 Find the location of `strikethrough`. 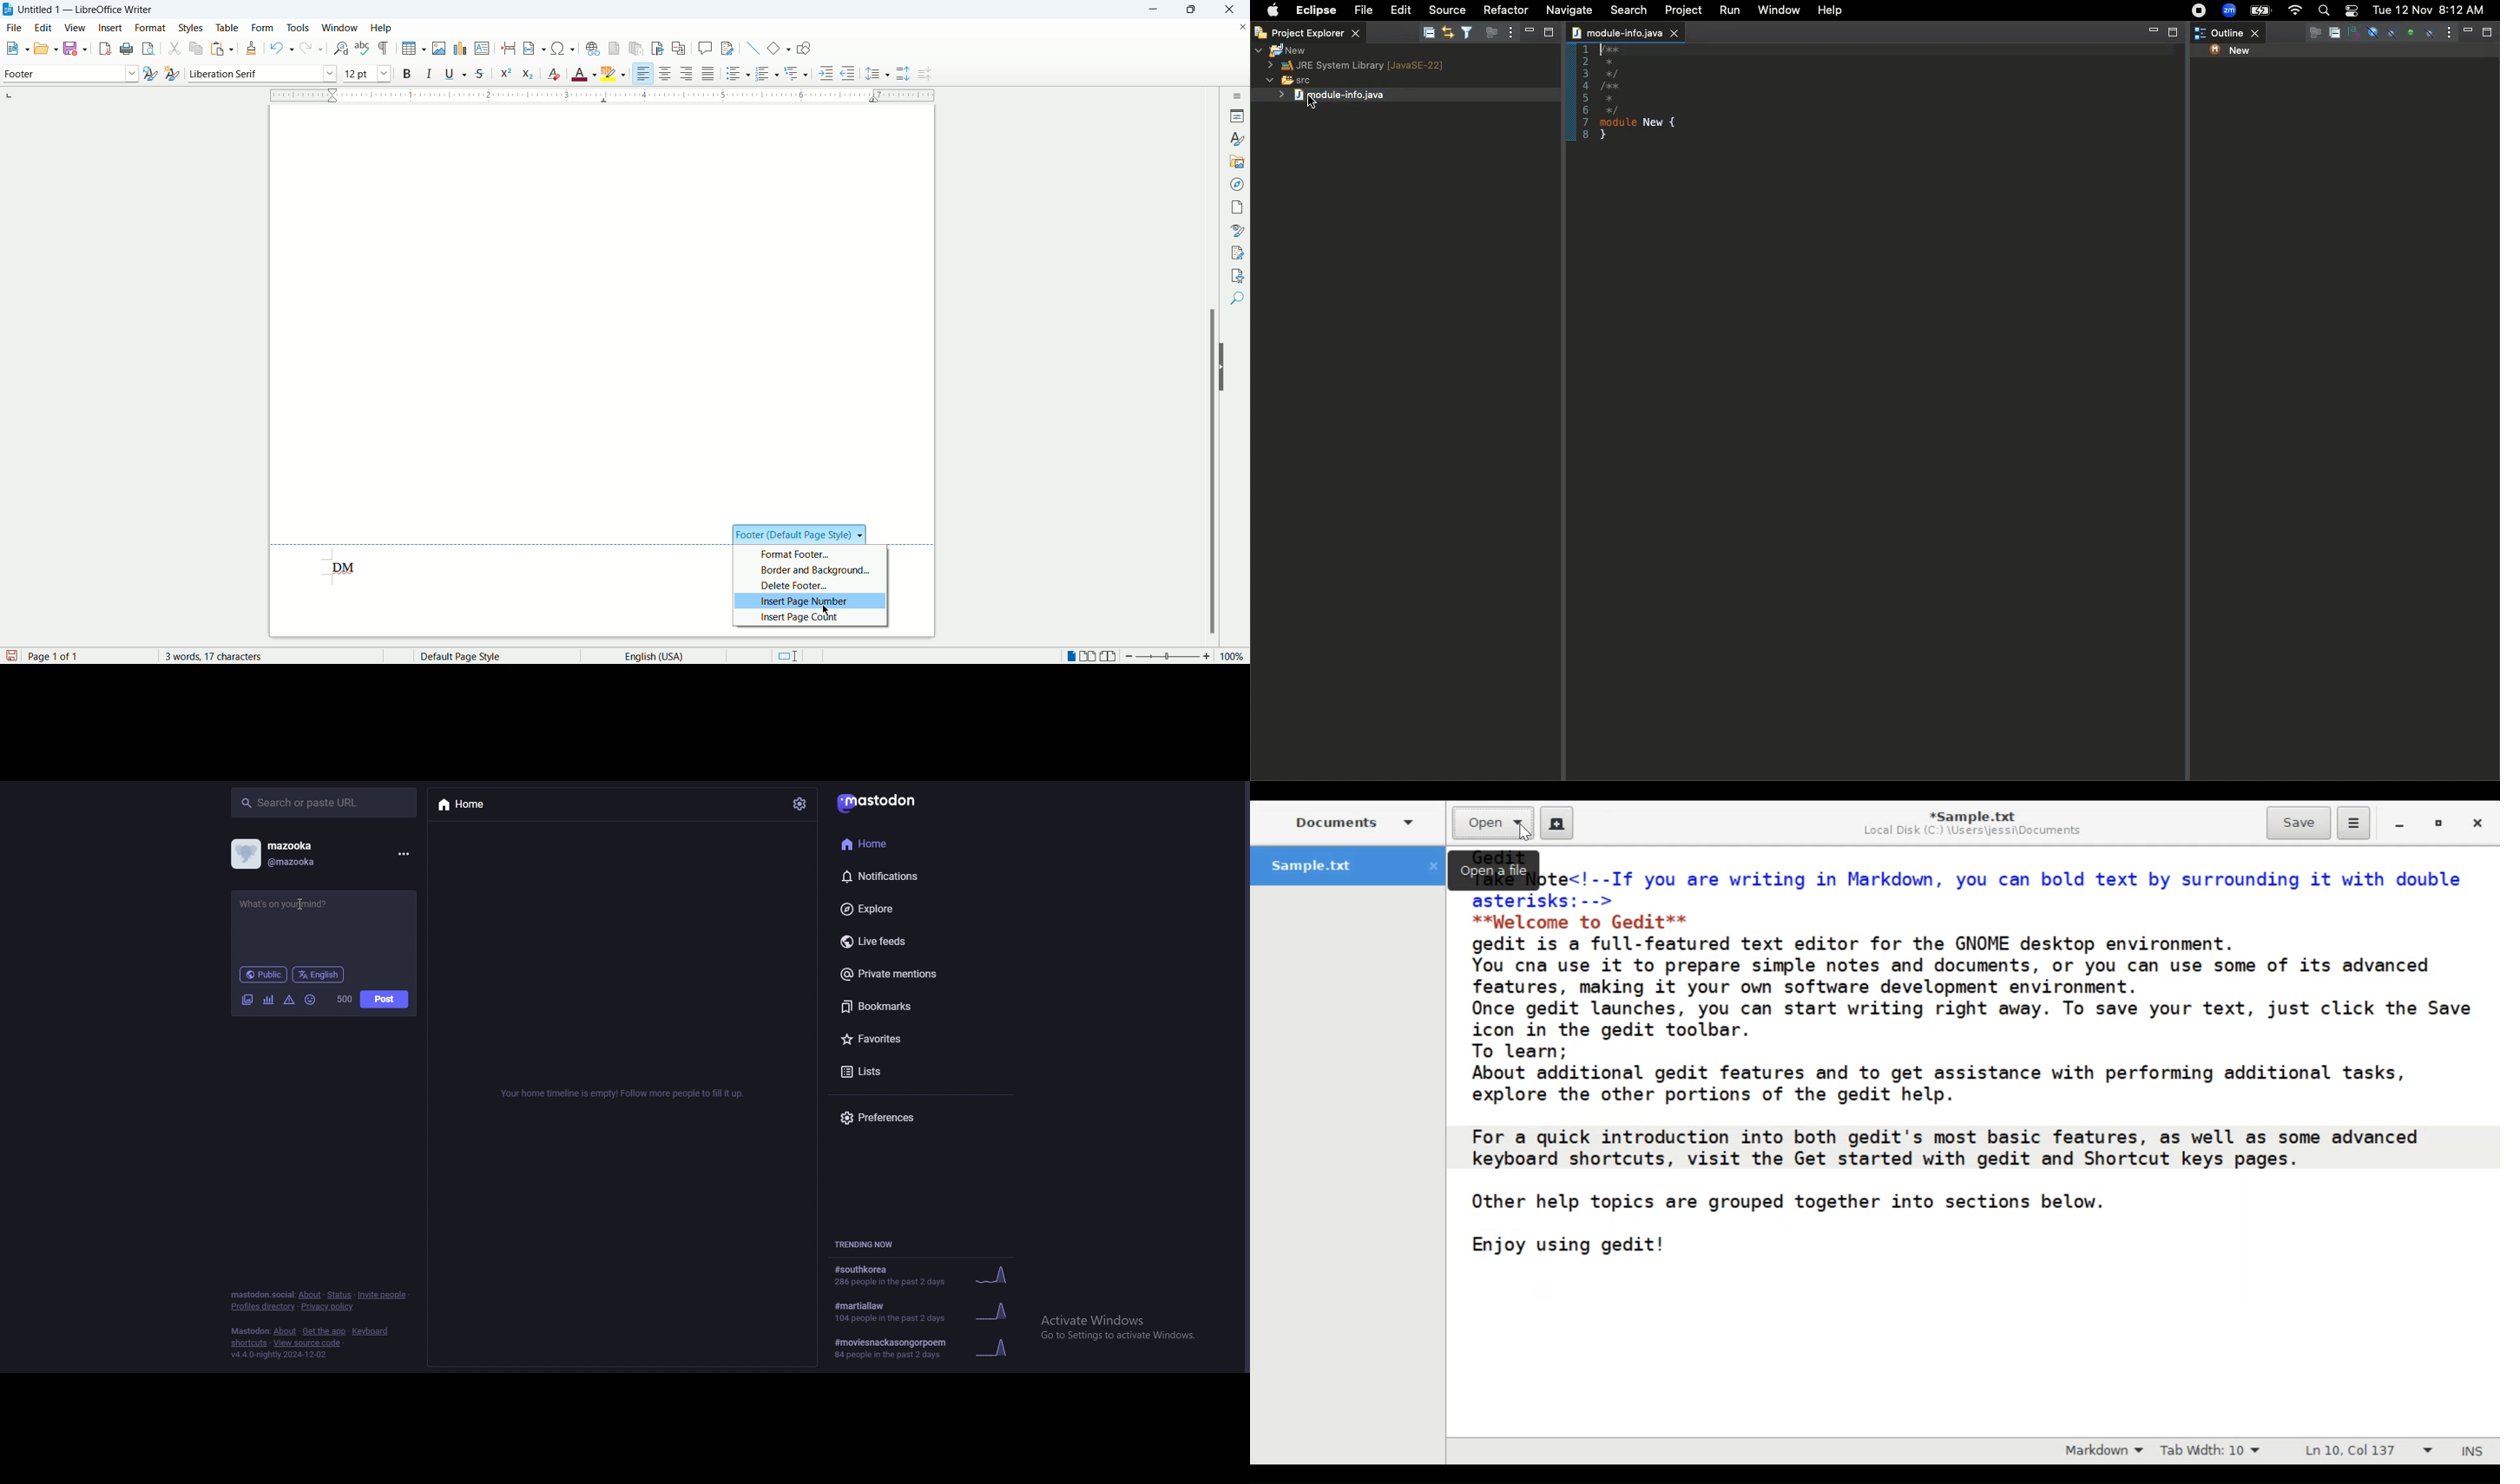

strikethrough is located at coordinates (480, 75).